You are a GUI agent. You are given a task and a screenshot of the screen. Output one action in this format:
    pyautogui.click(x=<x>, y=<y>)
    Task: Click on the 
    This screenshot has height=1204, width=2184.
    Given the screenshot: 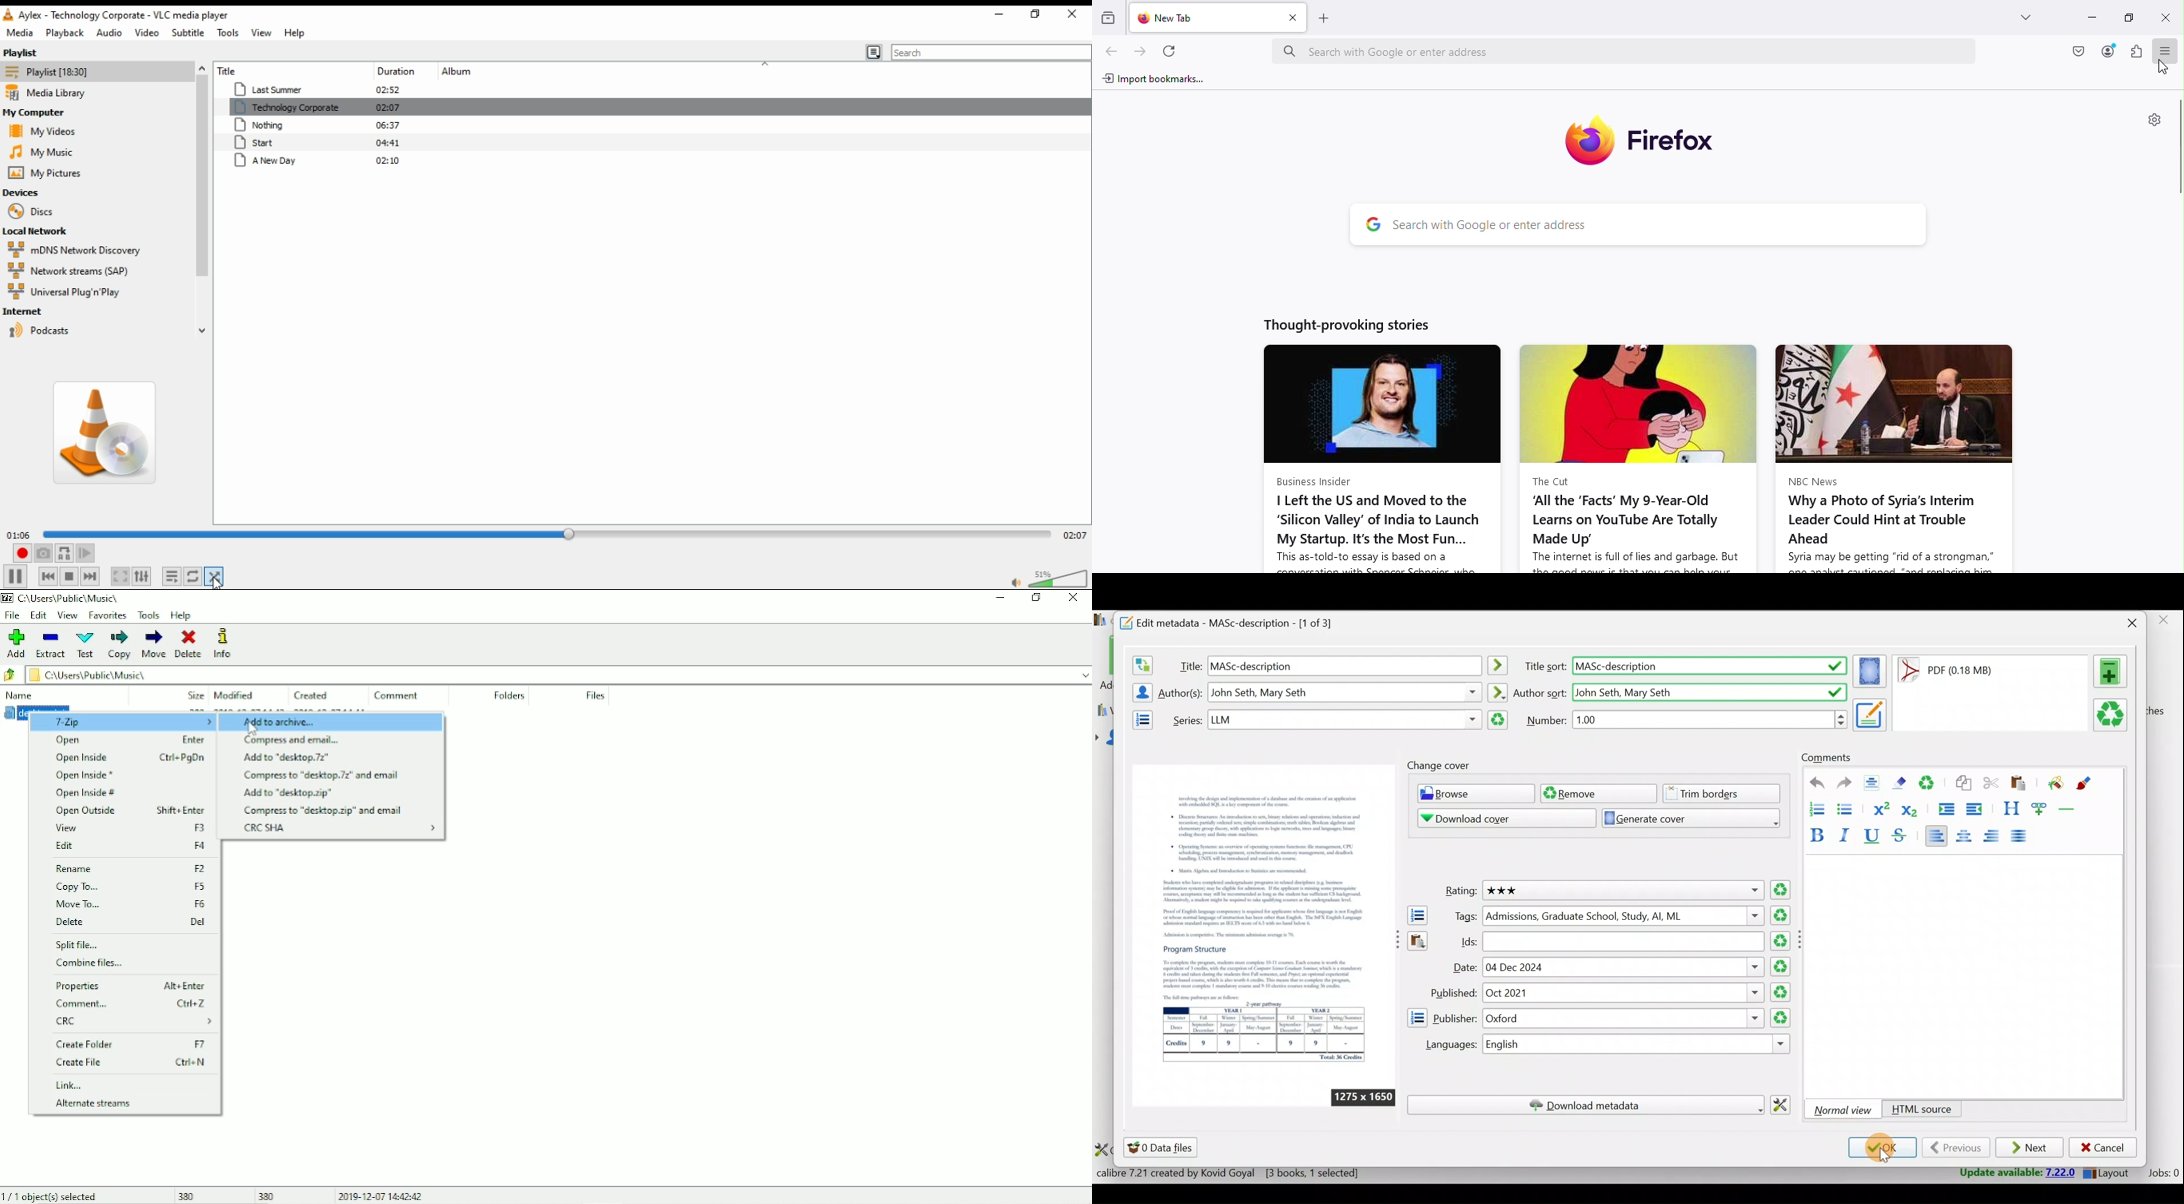 What is the action you would take?
    pyautogui.click(x=1709, y=691)
    